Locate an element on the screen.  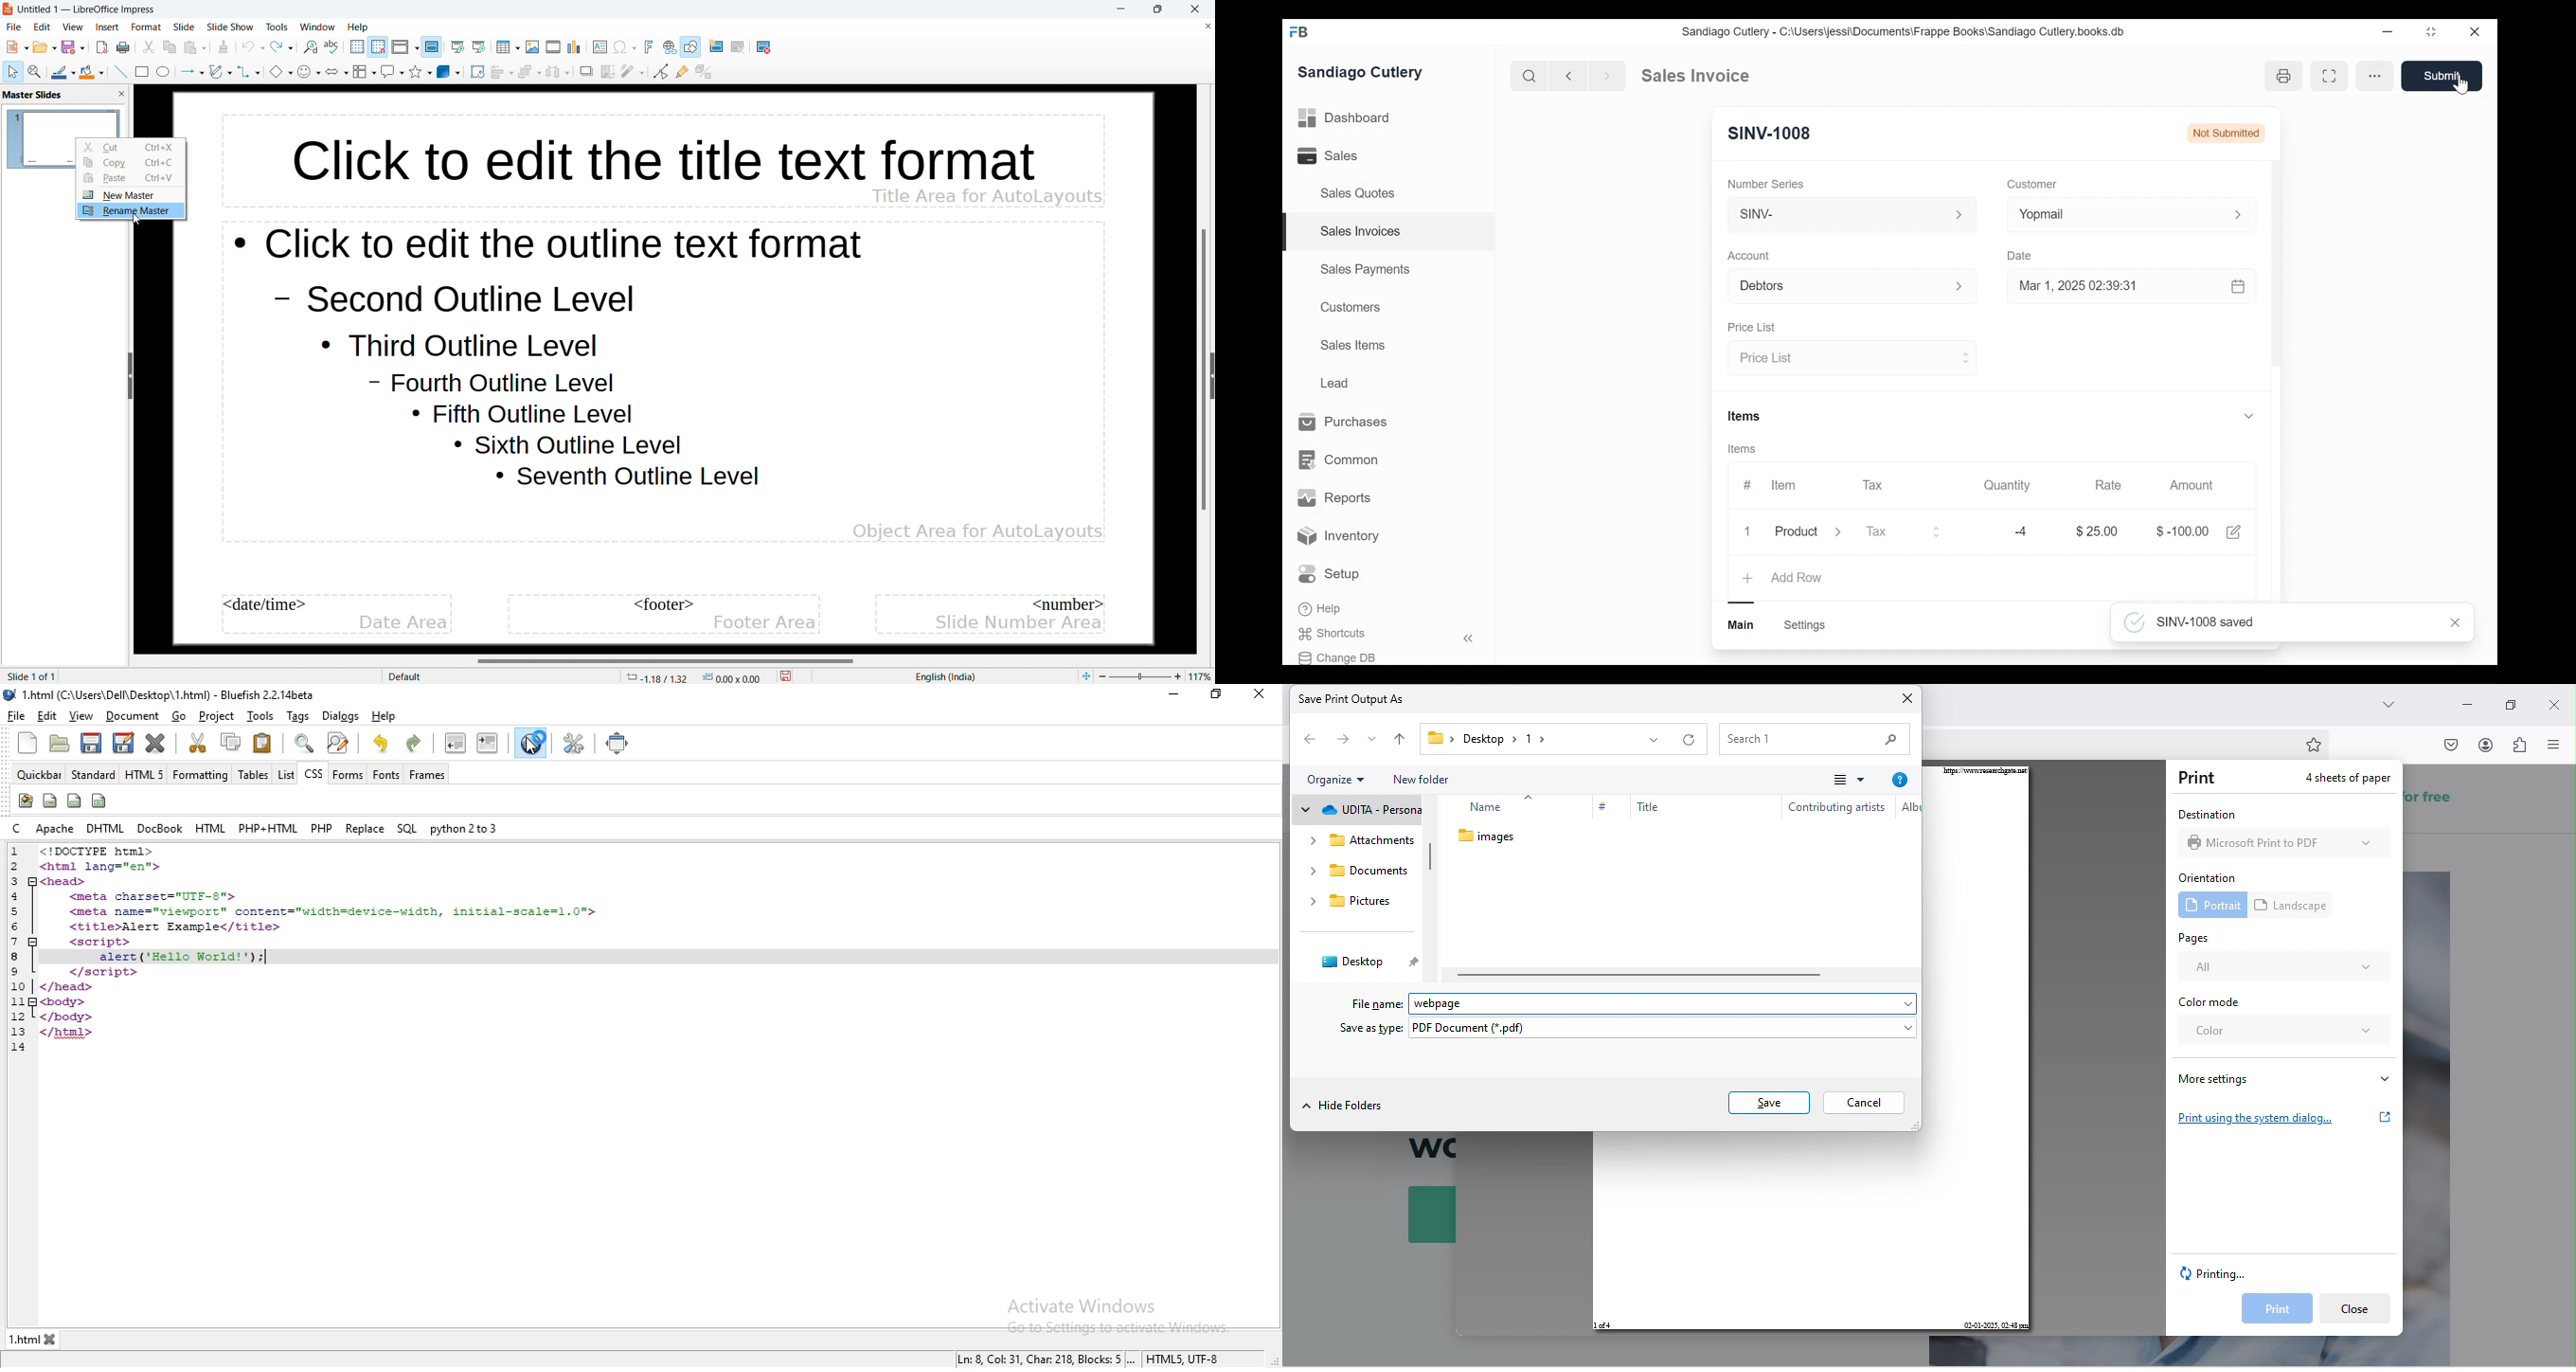
3 is located at coordinates (13, 880).